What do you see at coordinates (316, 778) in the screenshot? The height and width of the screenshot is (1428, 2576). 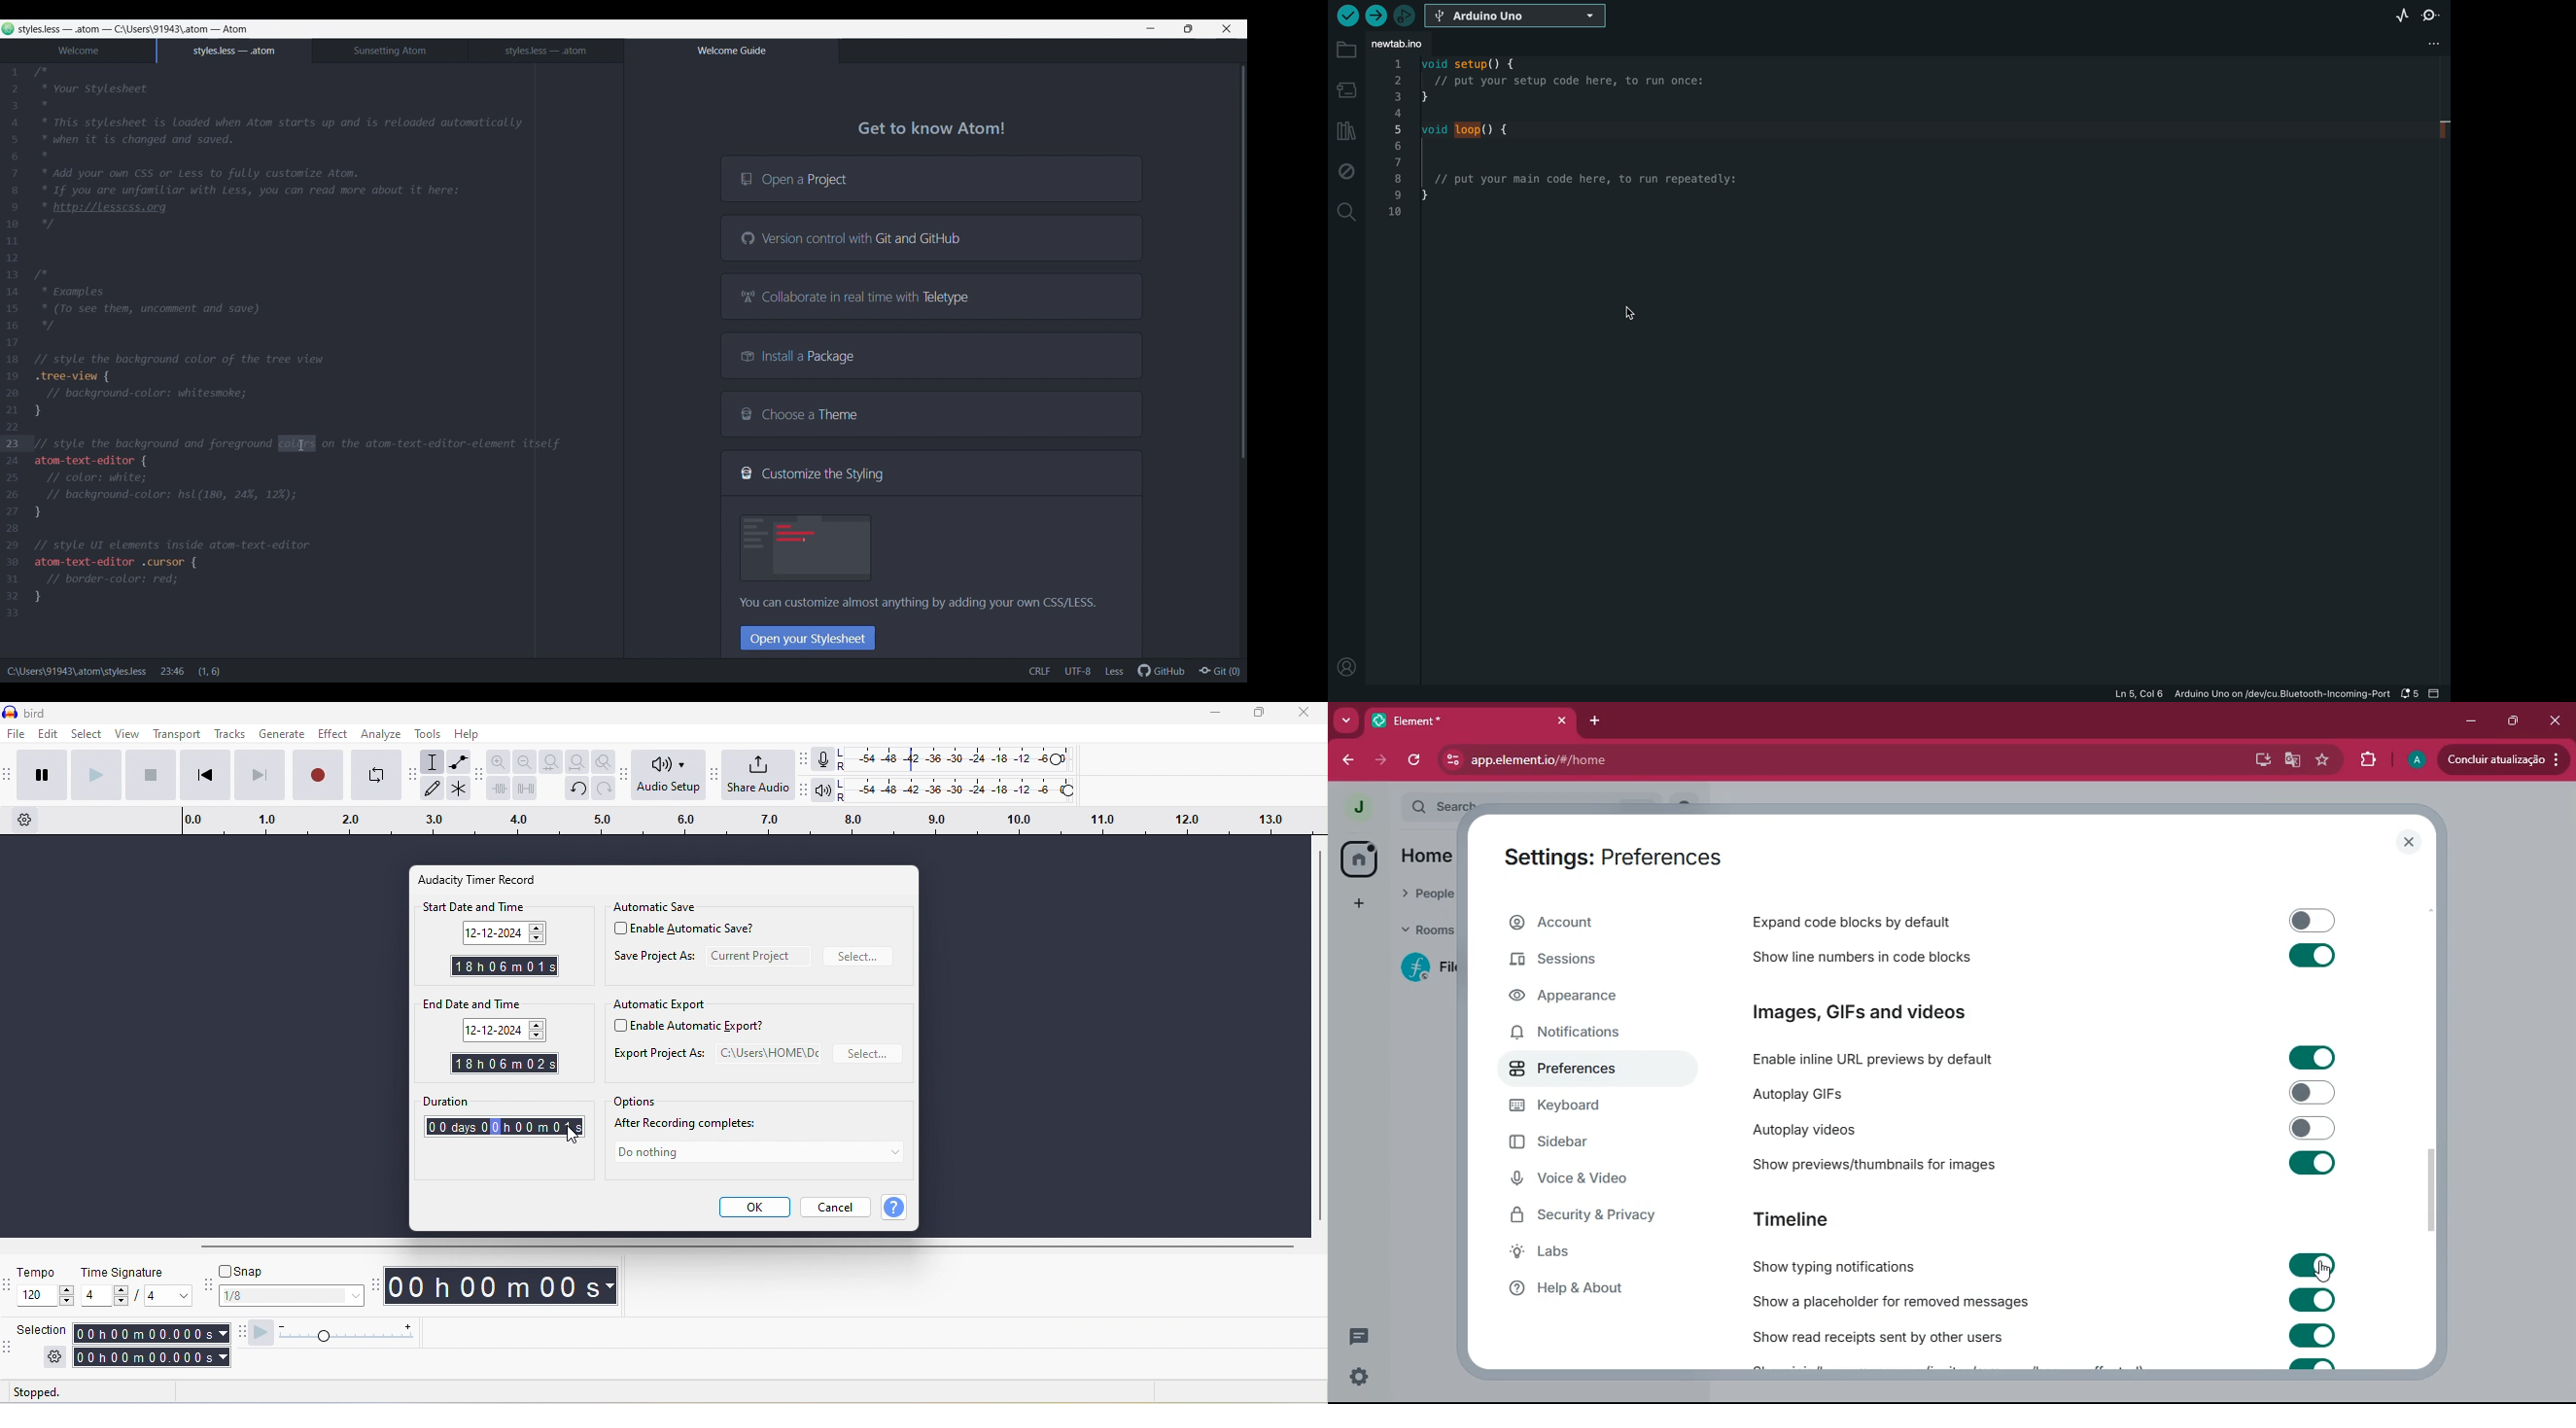 I see `record/record new track` at bounding box center [316, 778].